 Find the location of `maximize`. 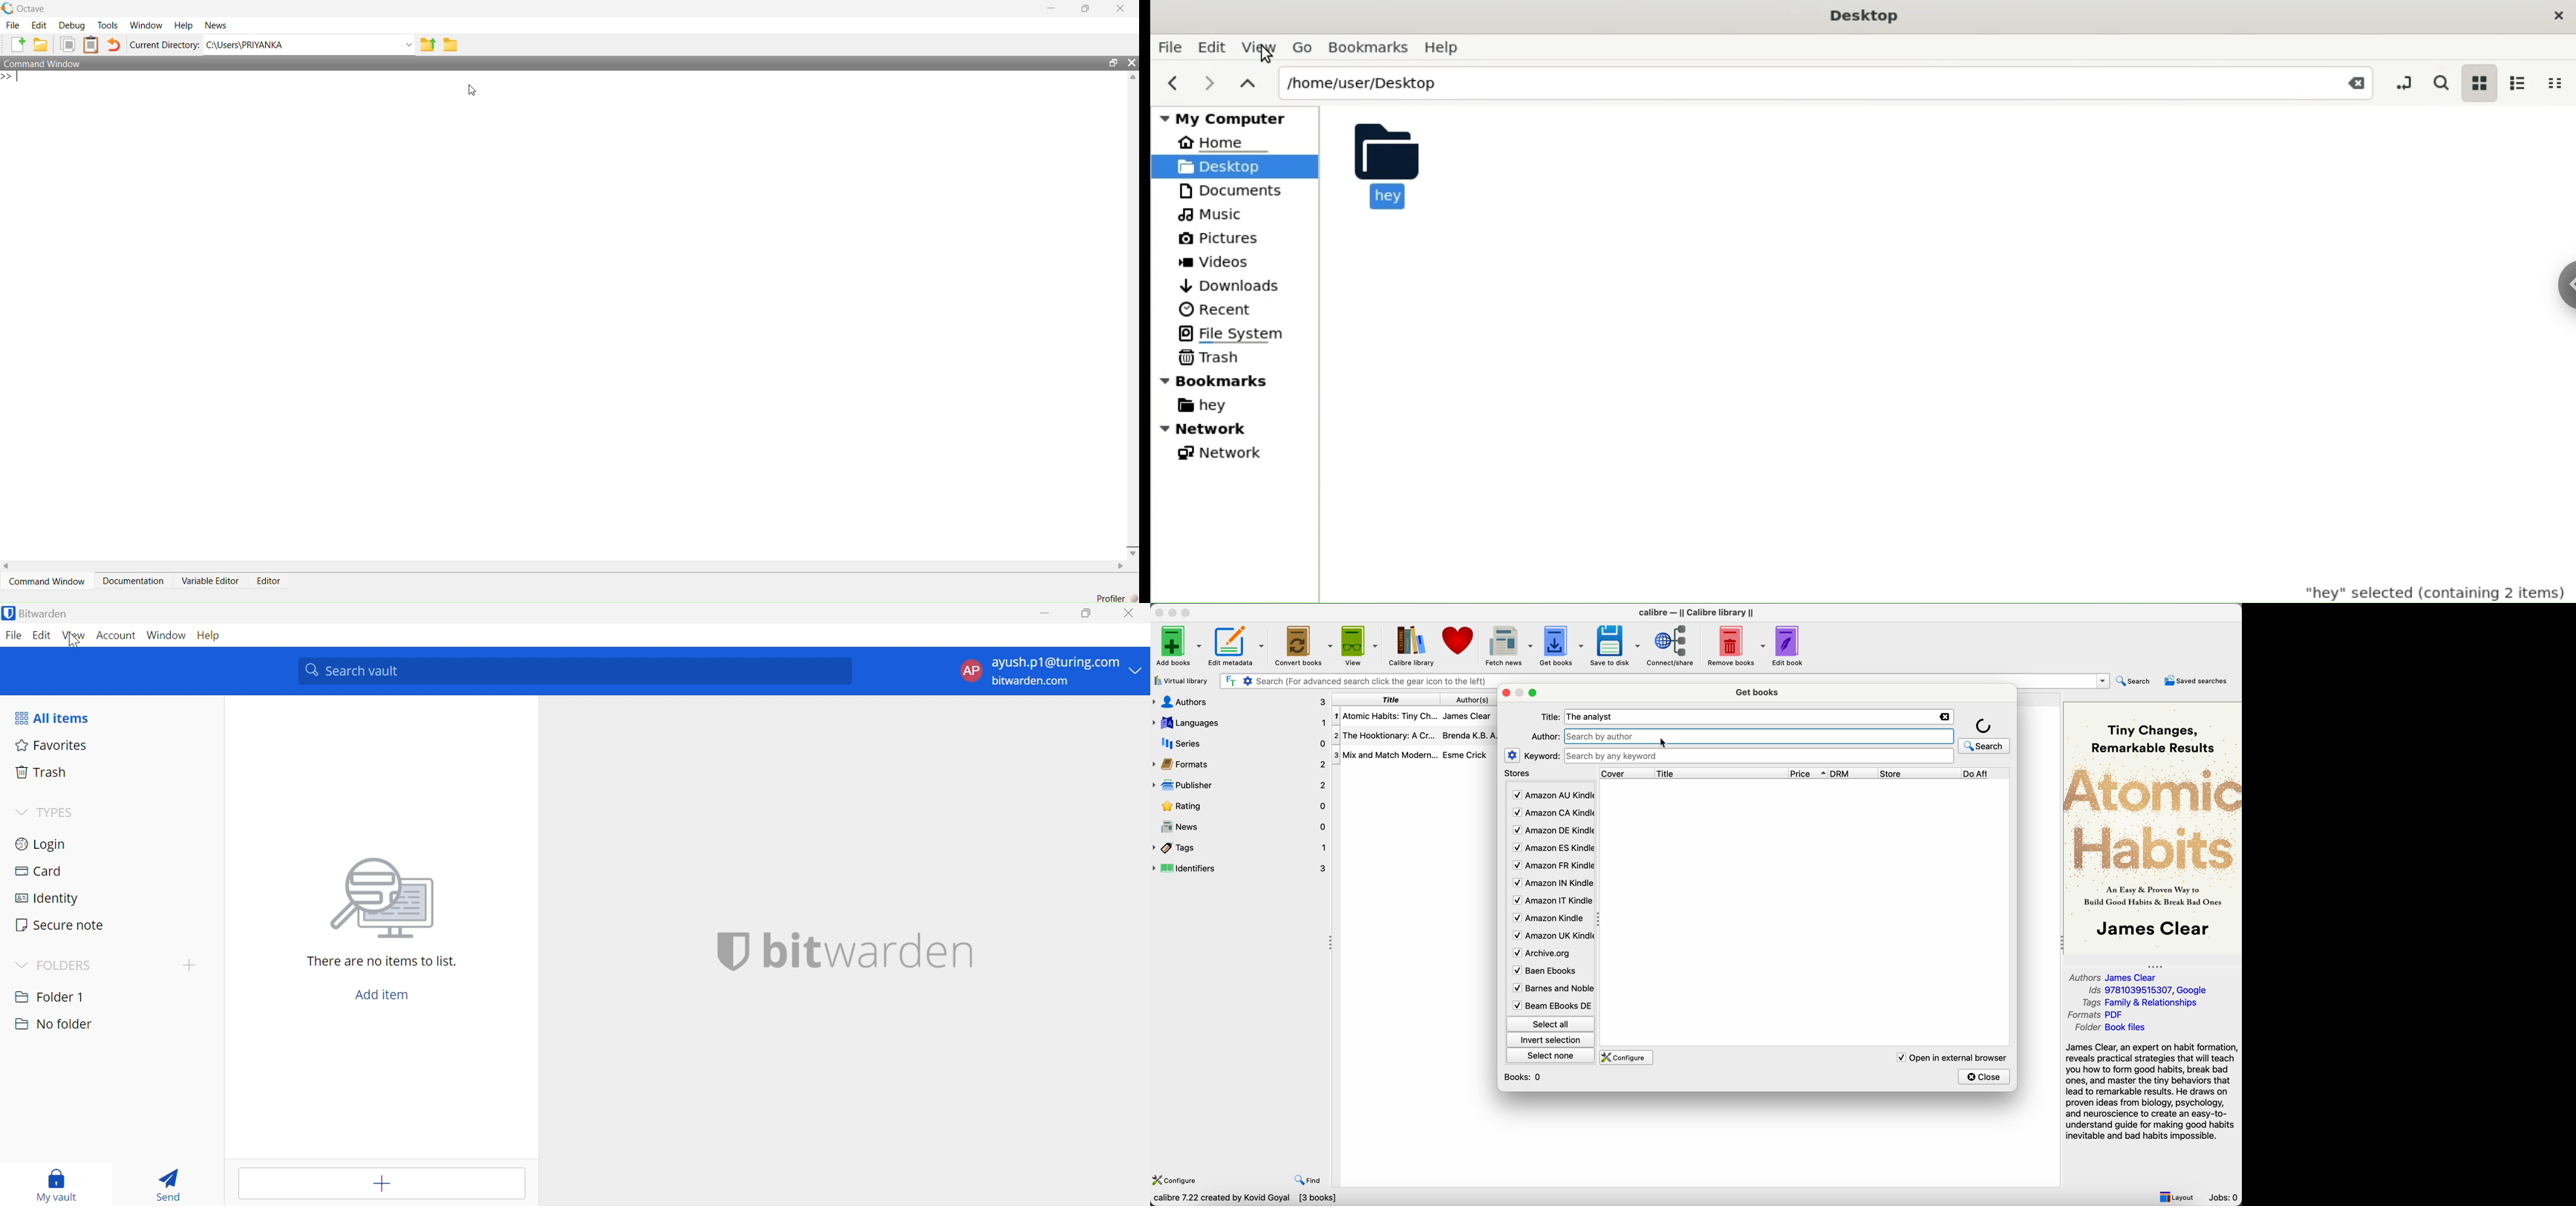

maximize is located at coordinates (1188, 611).